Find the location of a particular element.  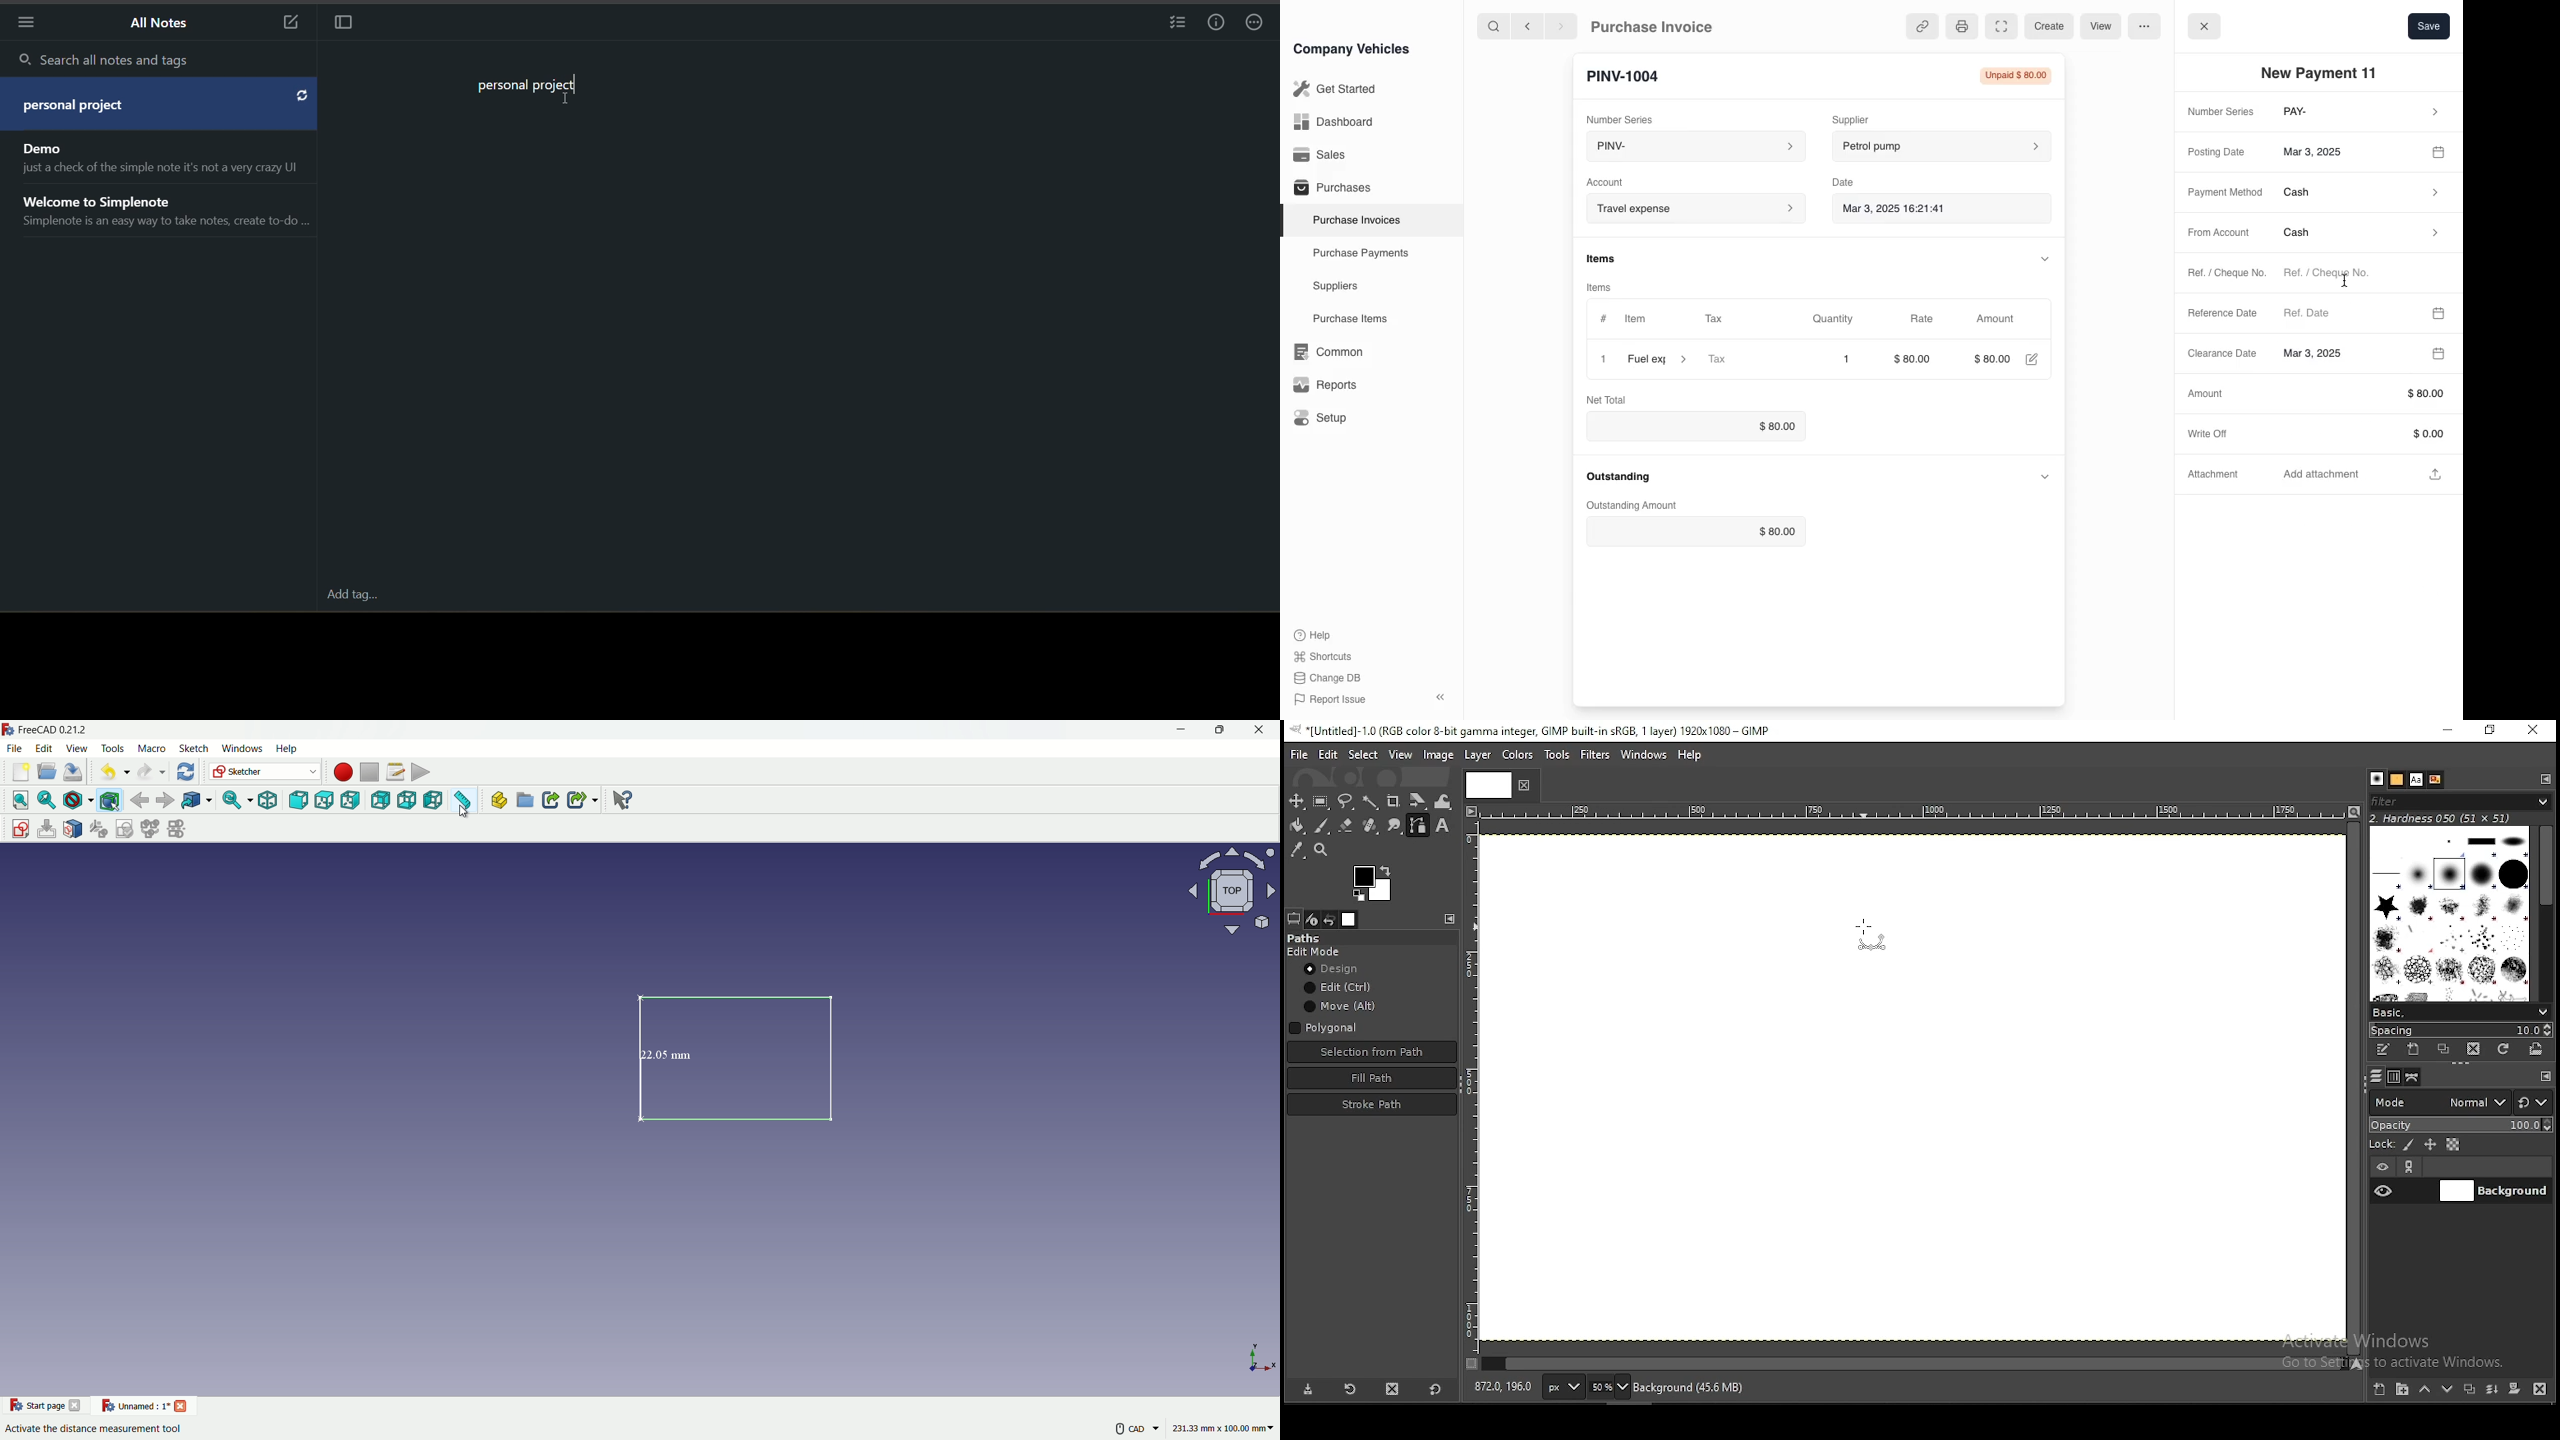

open brush as image is located at coordinates (2535, 1051).